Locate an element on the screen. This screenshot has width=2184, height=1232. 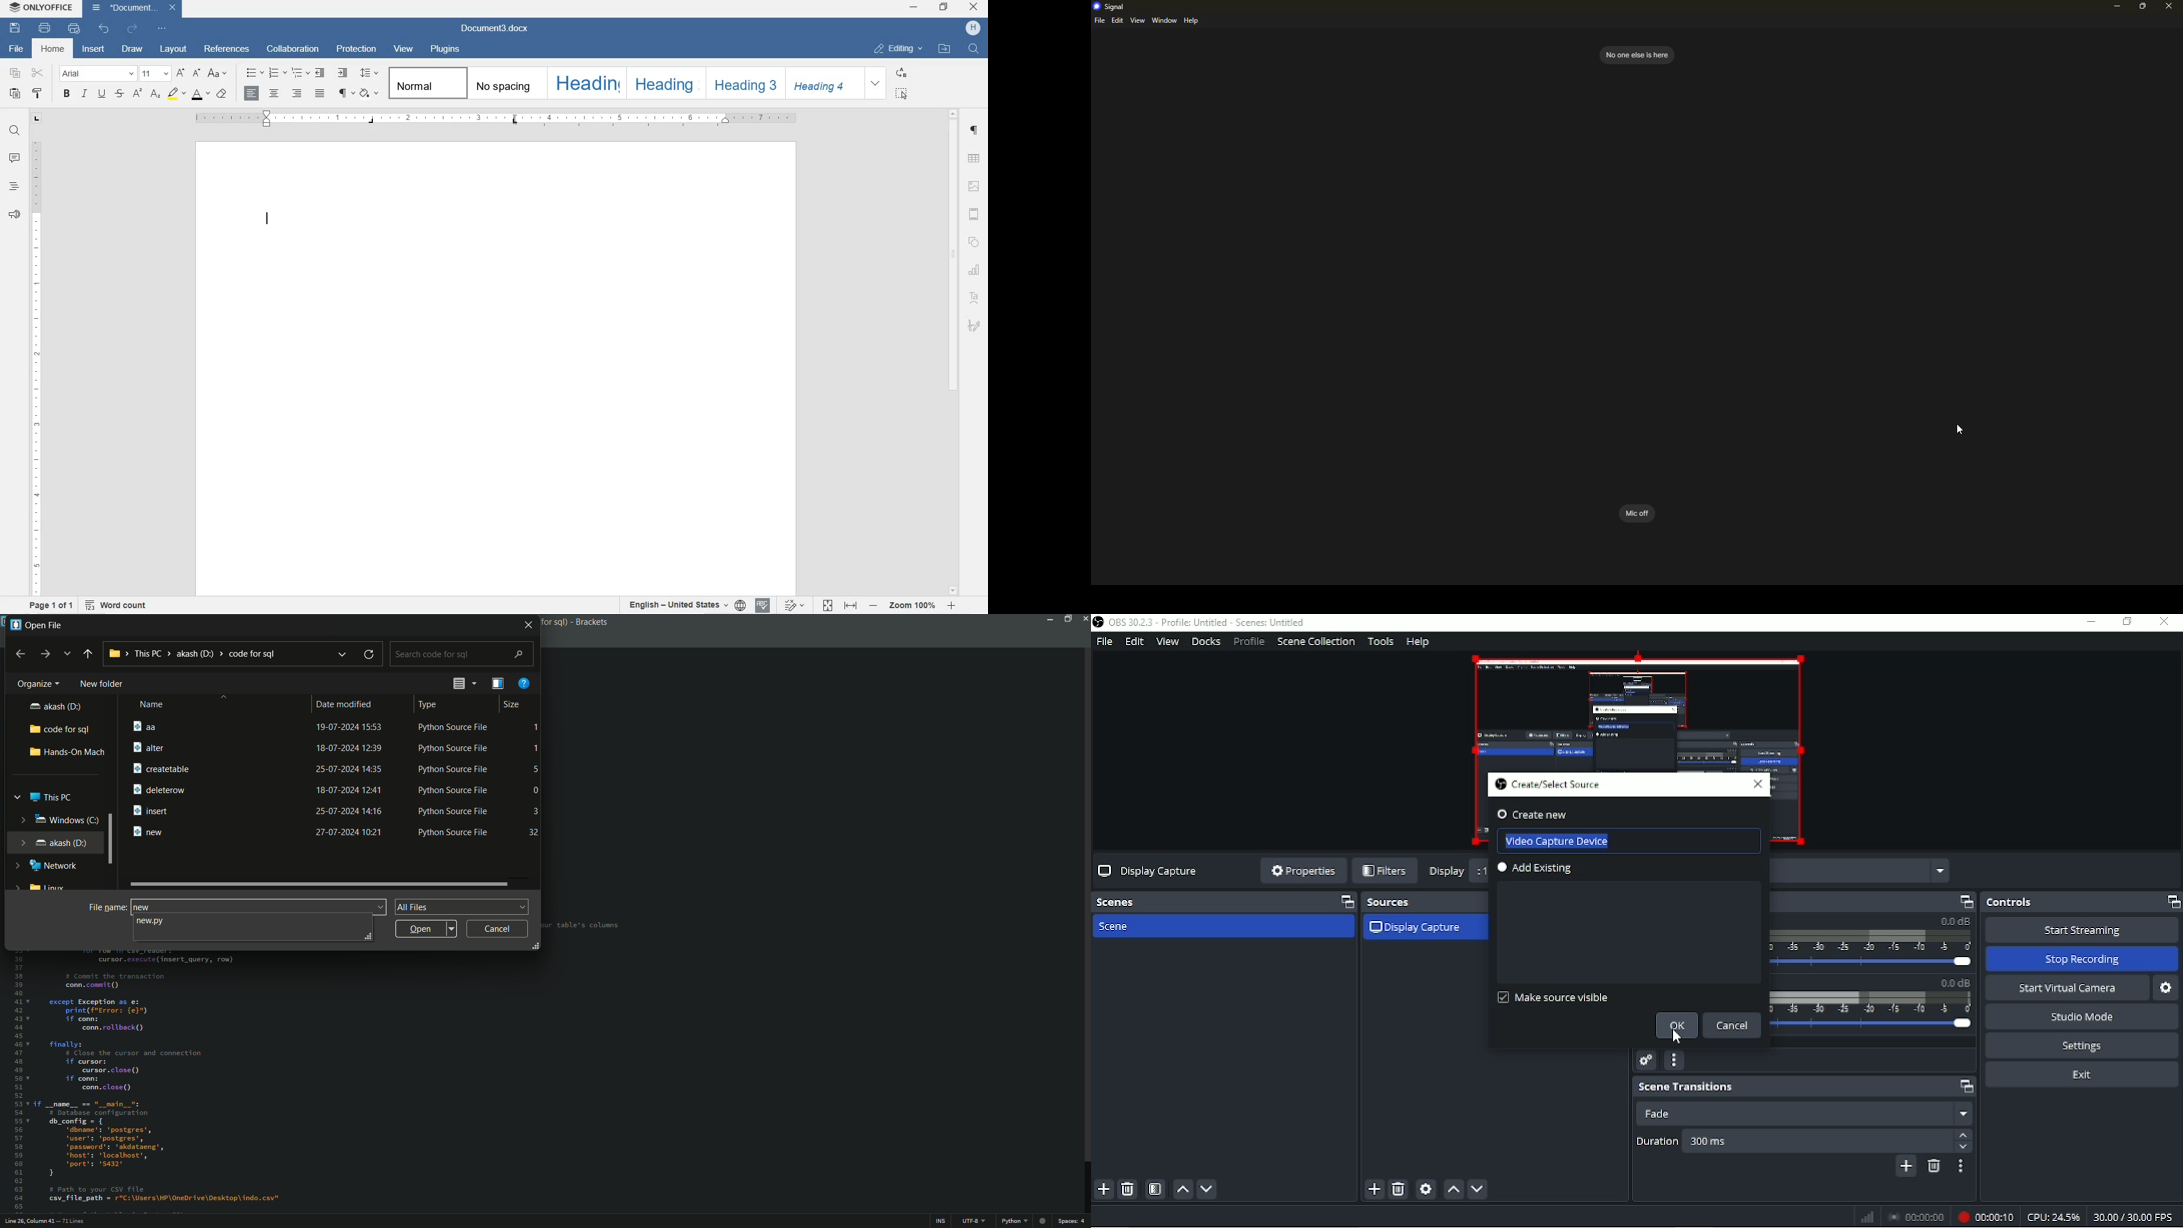
Configure virtual camera is located at coordinates (2166, 988).